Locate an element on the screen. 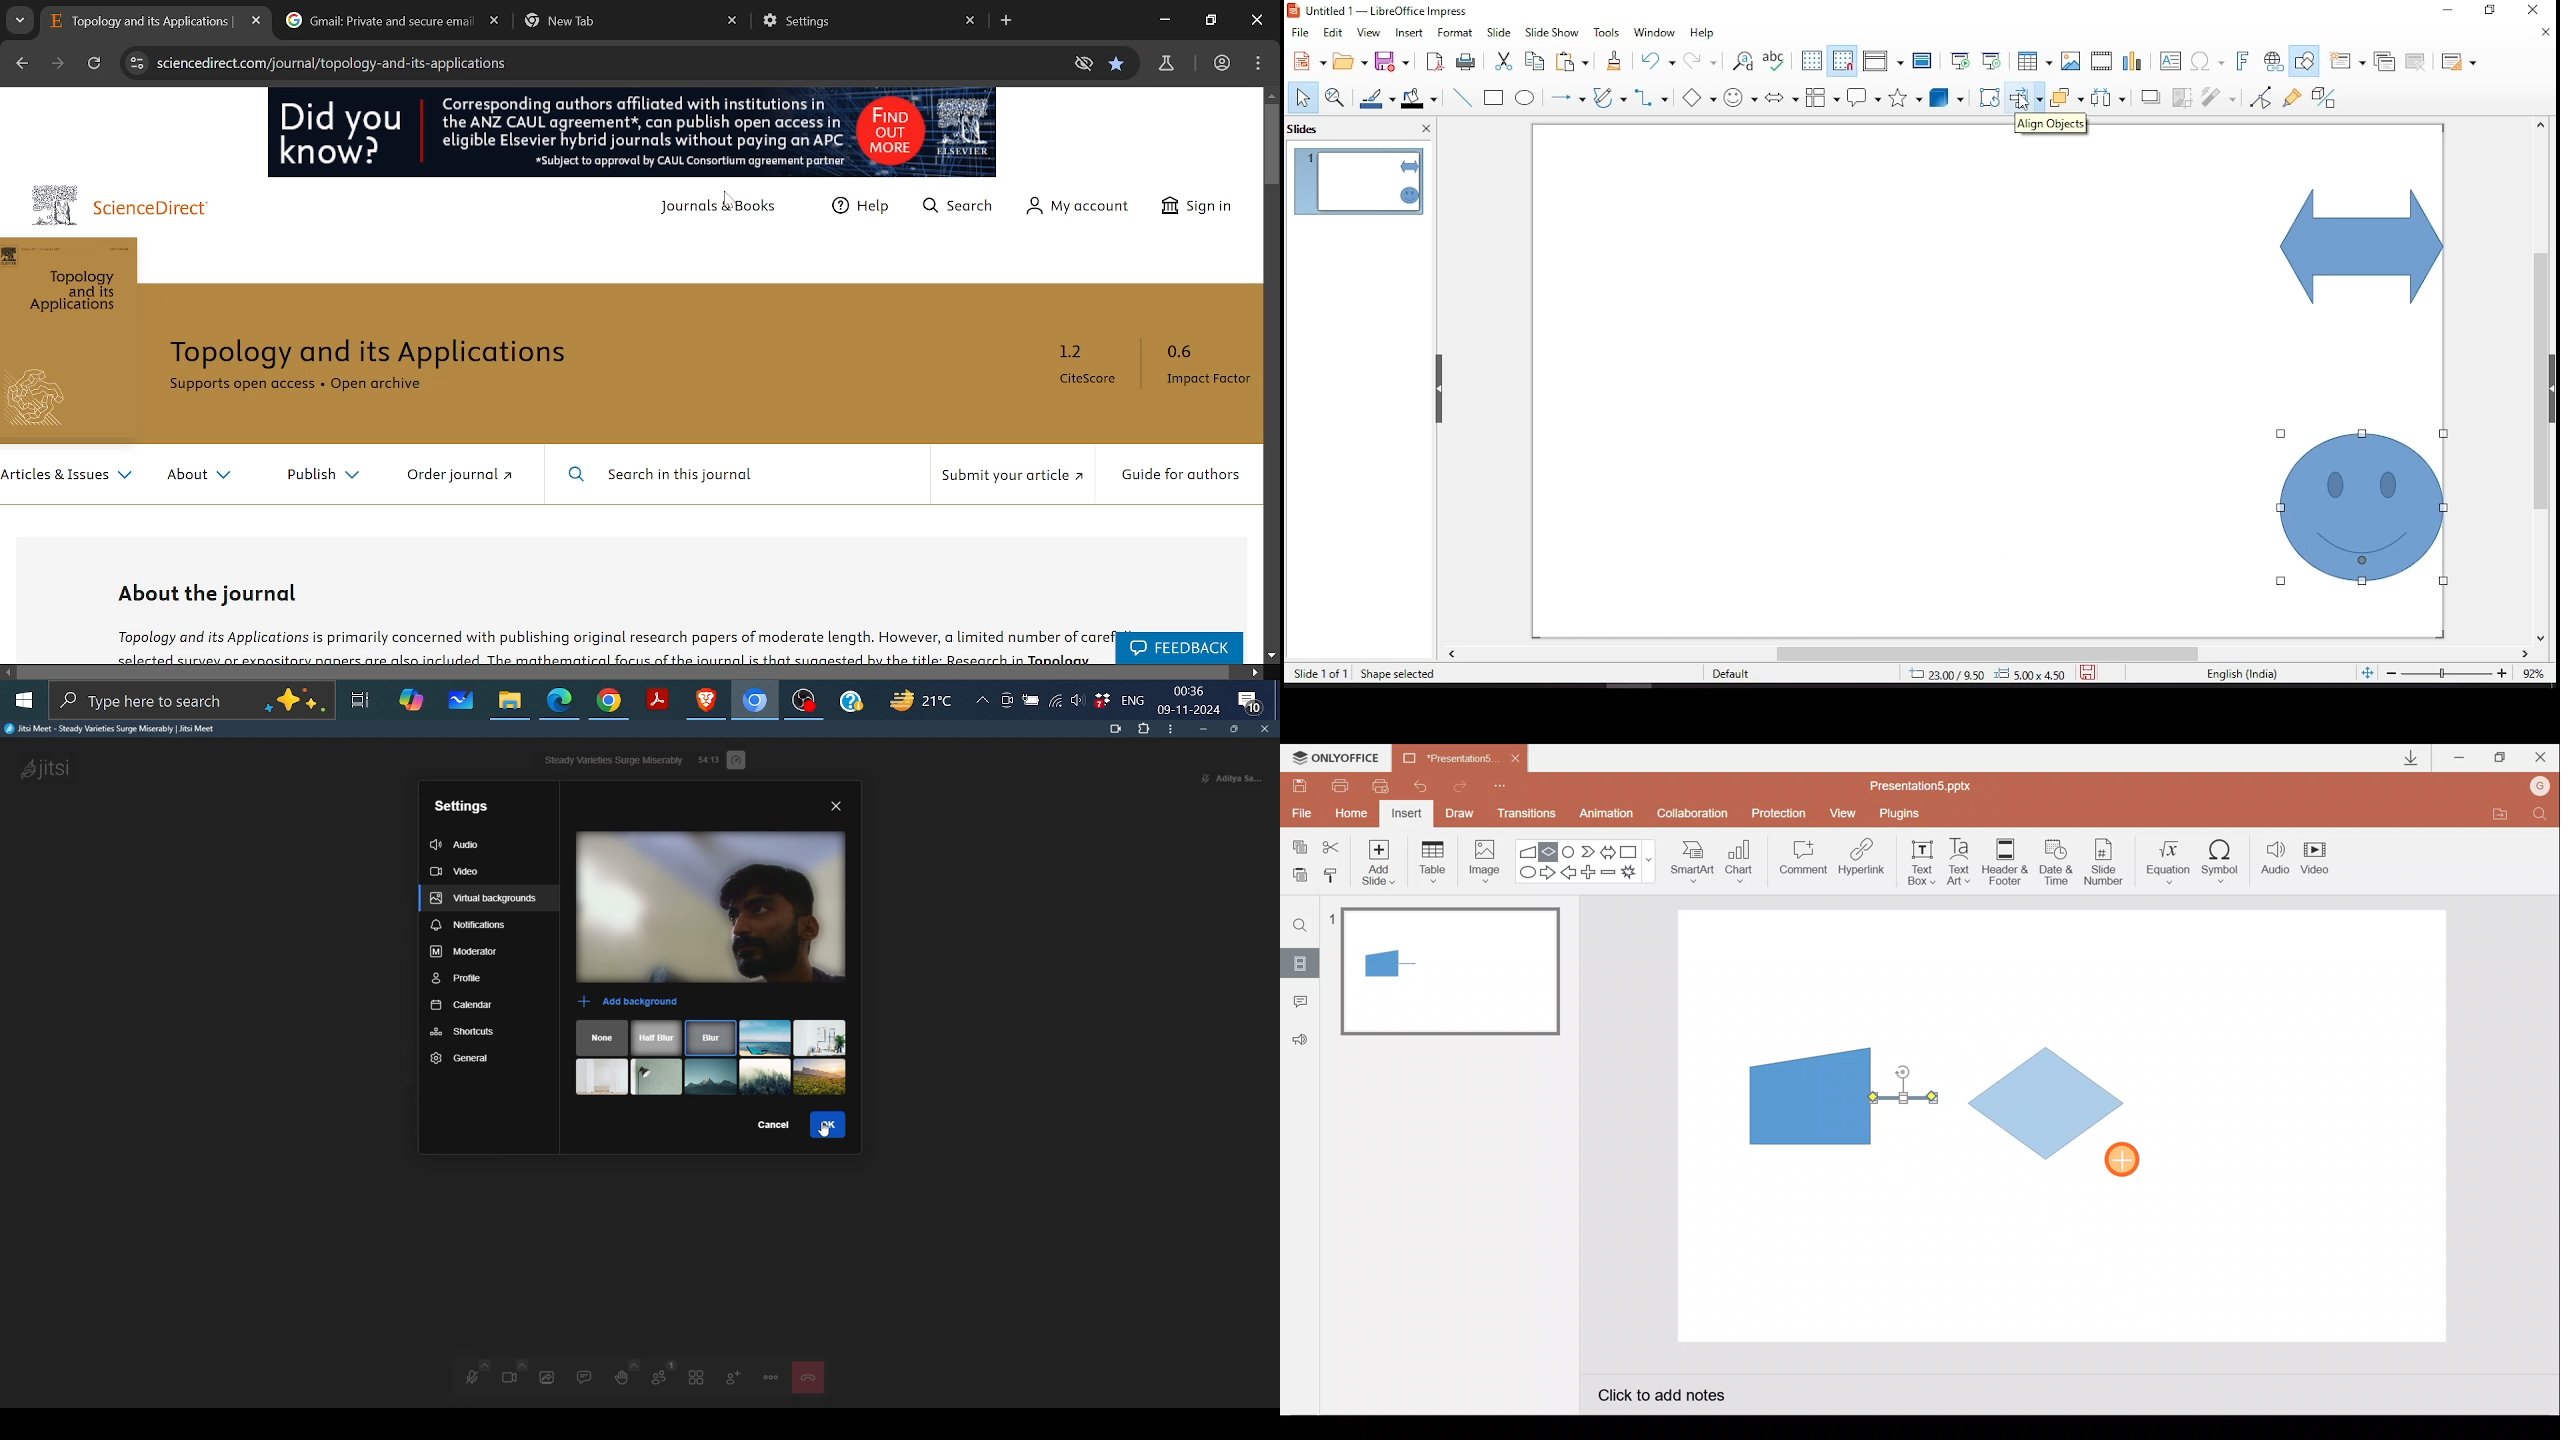 Image resolution: width=2576 pixels, height=1456 pixels. format is located at coordinates (1458, 33).